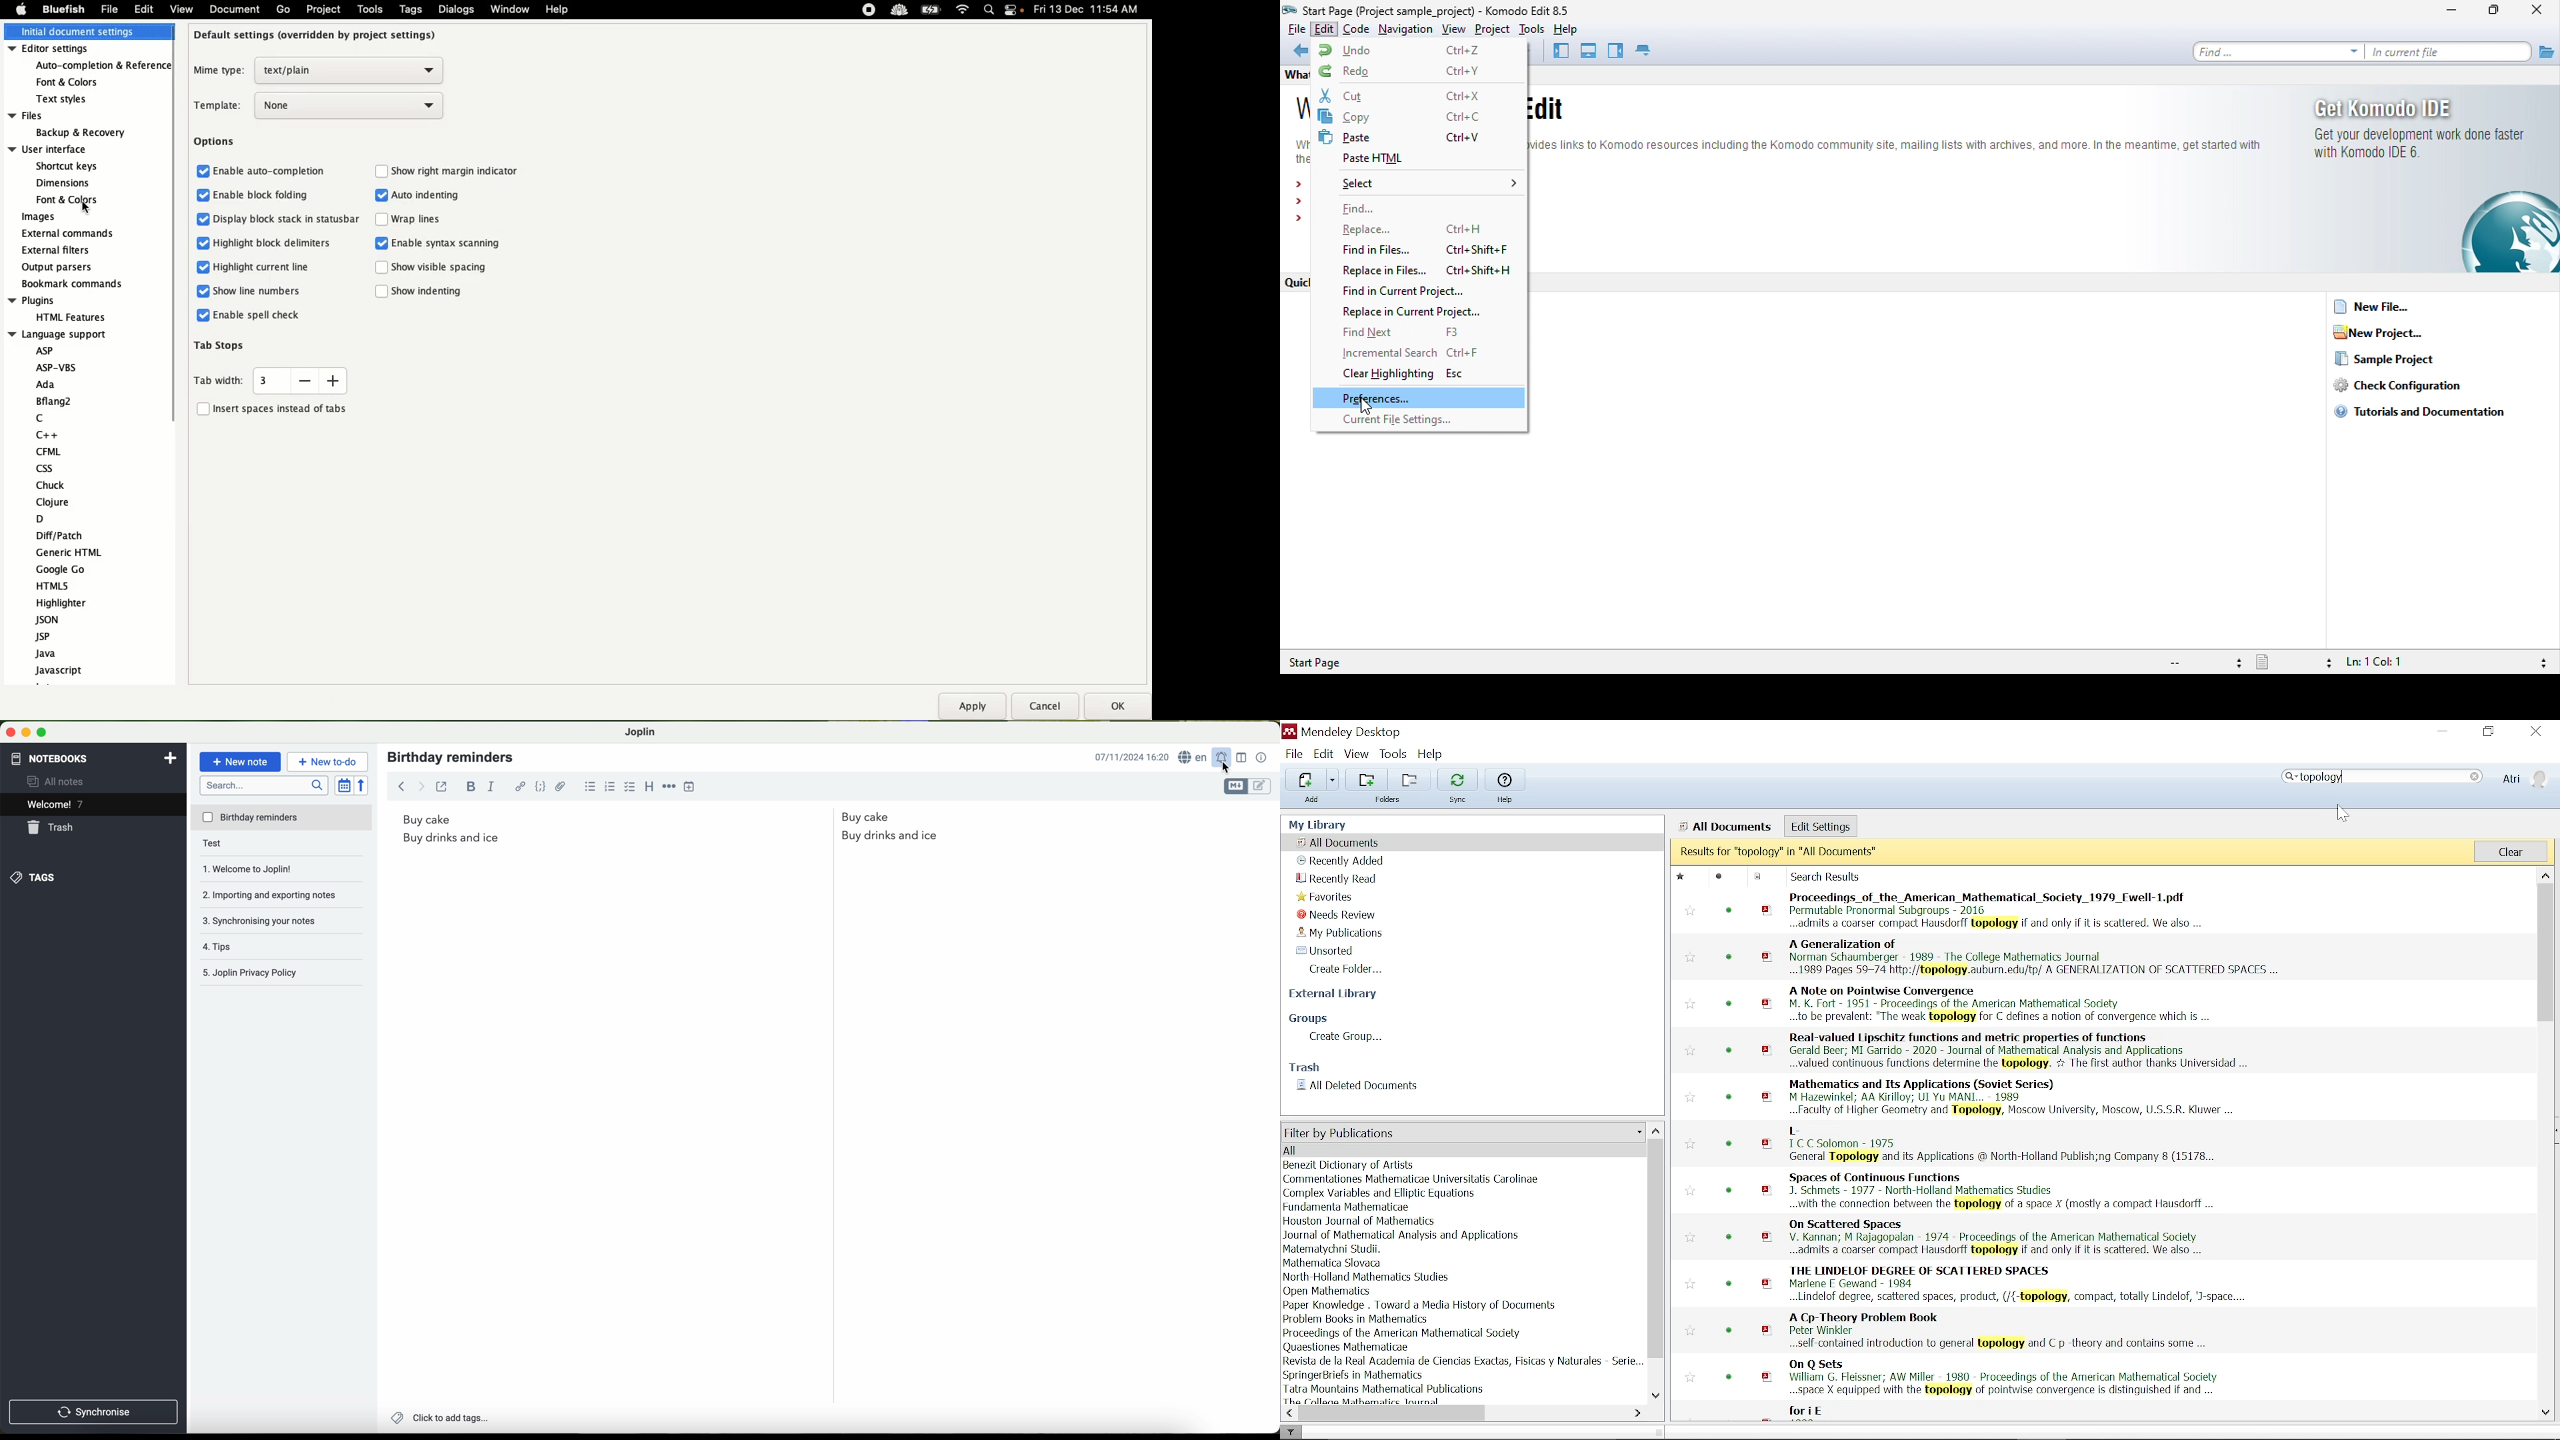  Describe the element at coordinates (1347, 1207) in the screenshot. I see `author` at that location.